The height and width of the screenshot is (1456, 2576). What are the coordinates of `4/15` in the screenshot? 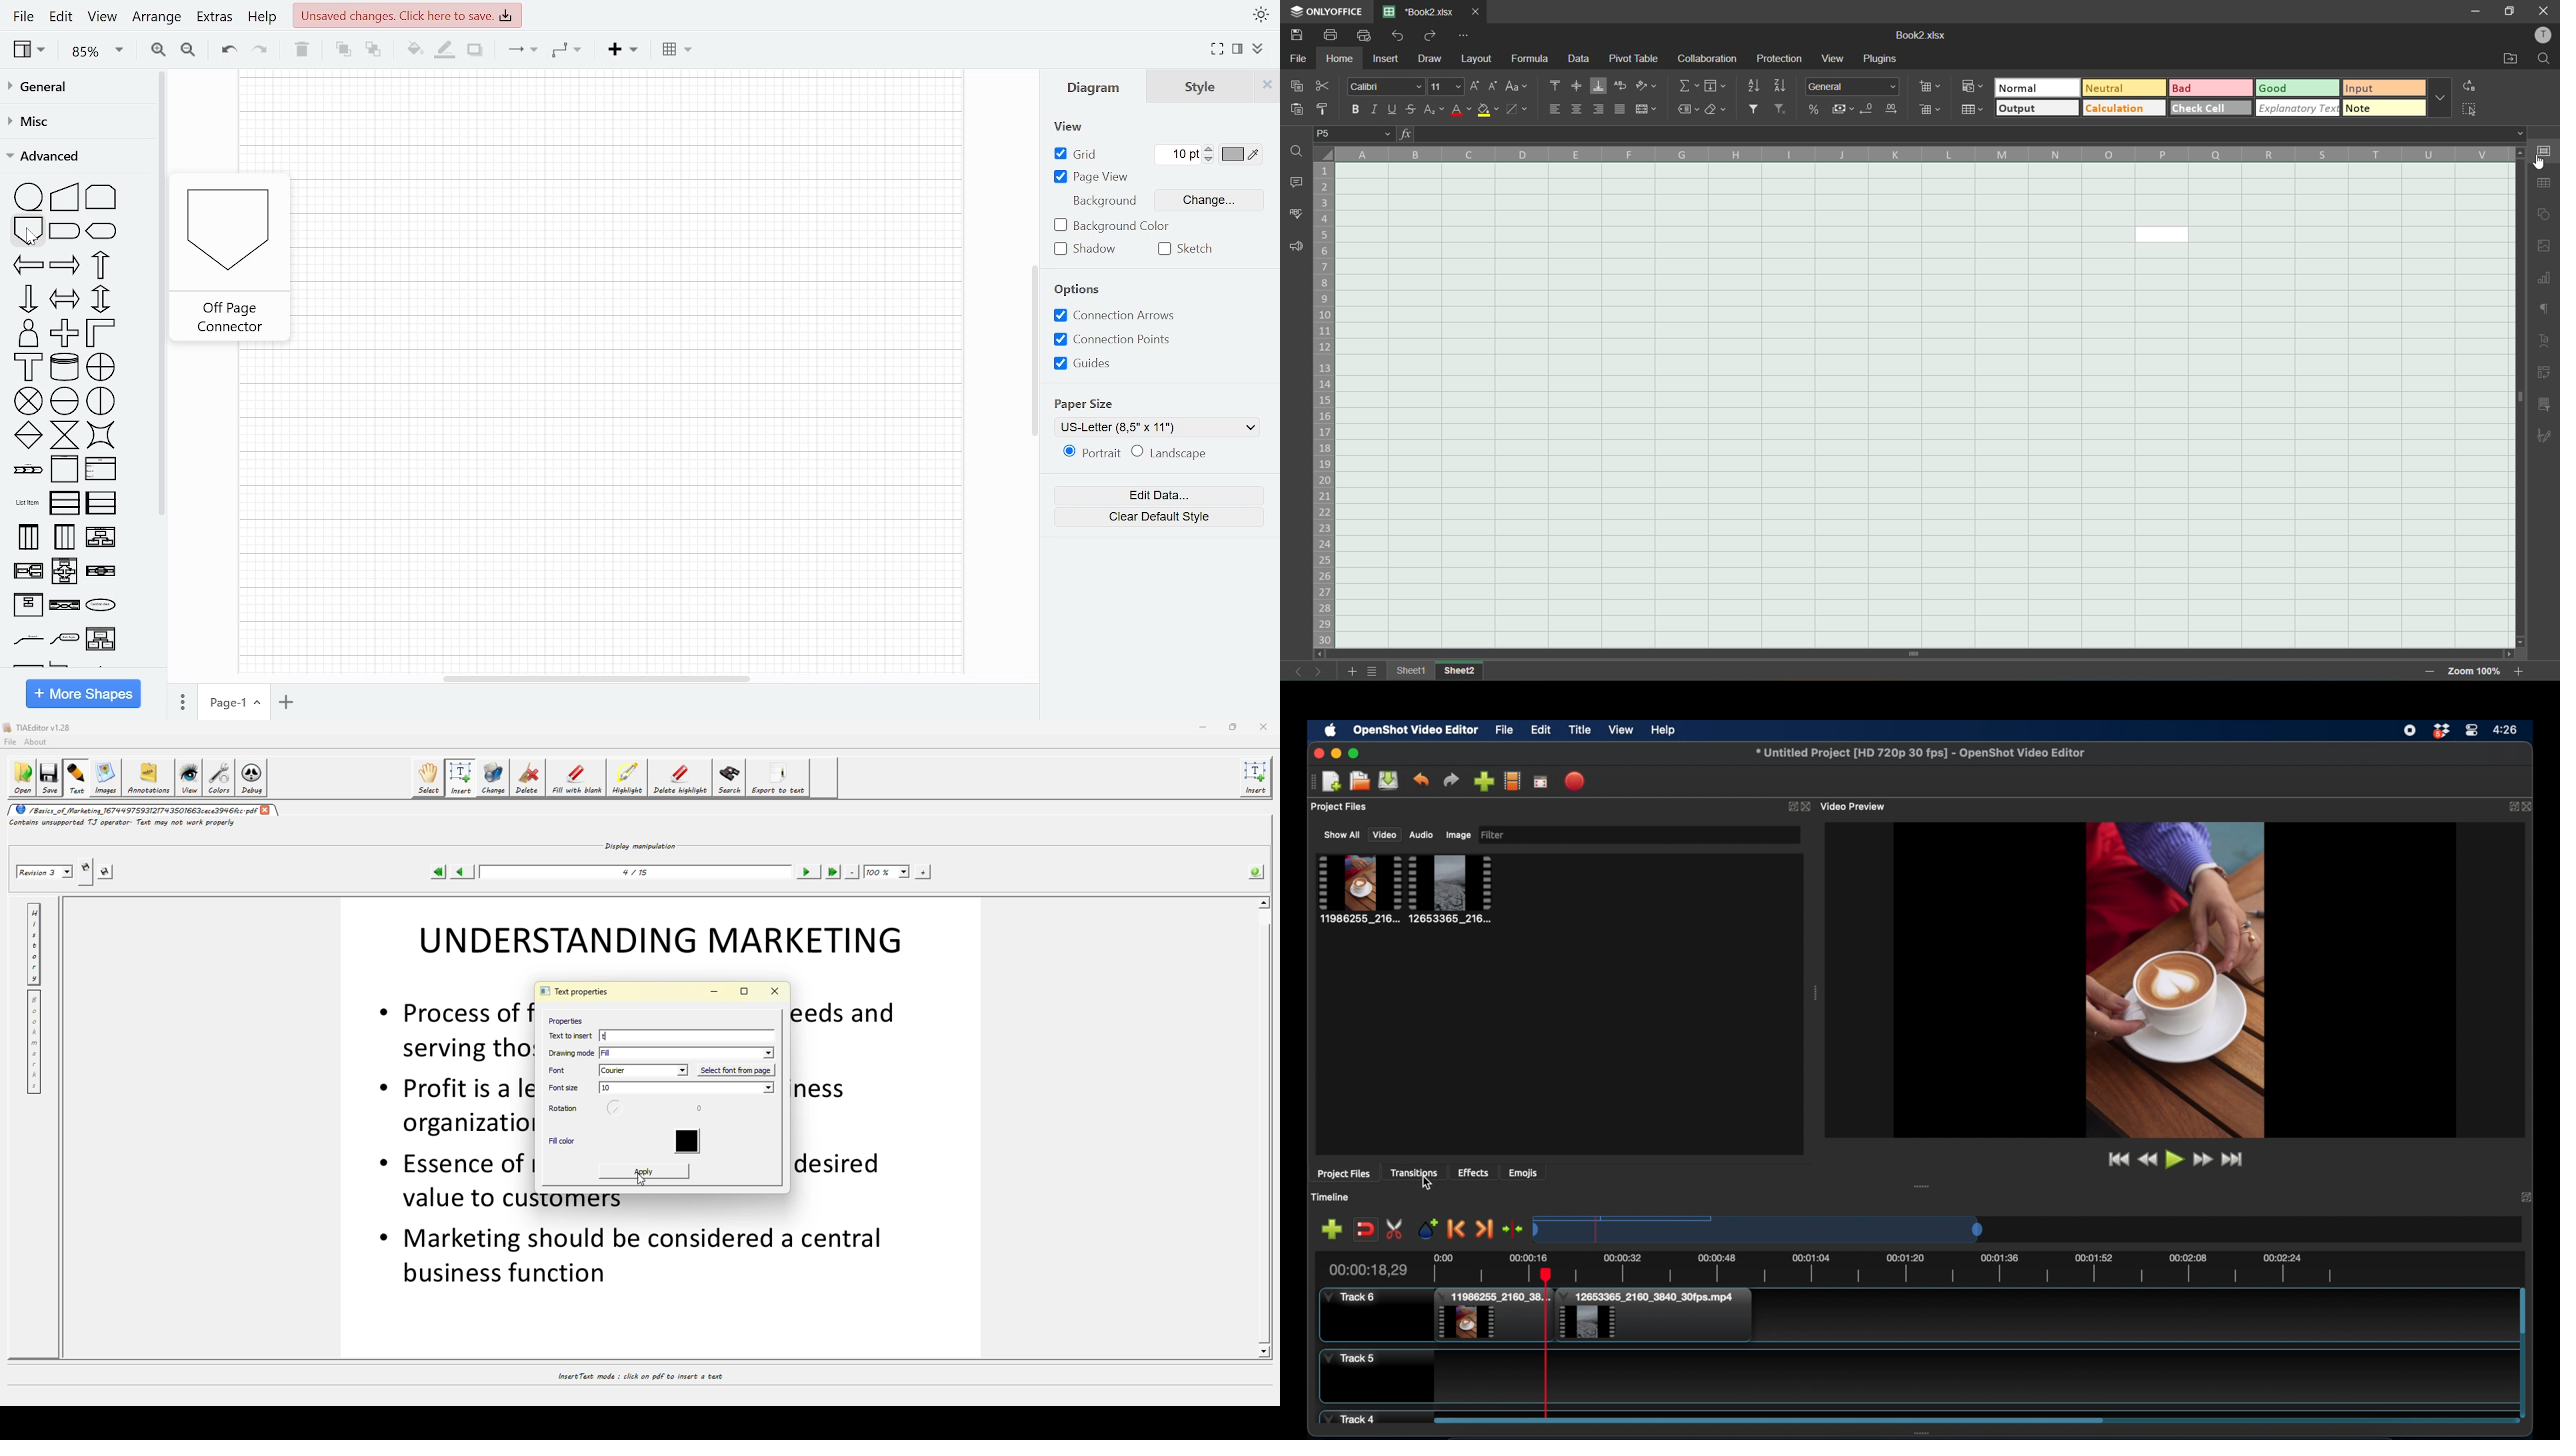 It's located at (639, 871).